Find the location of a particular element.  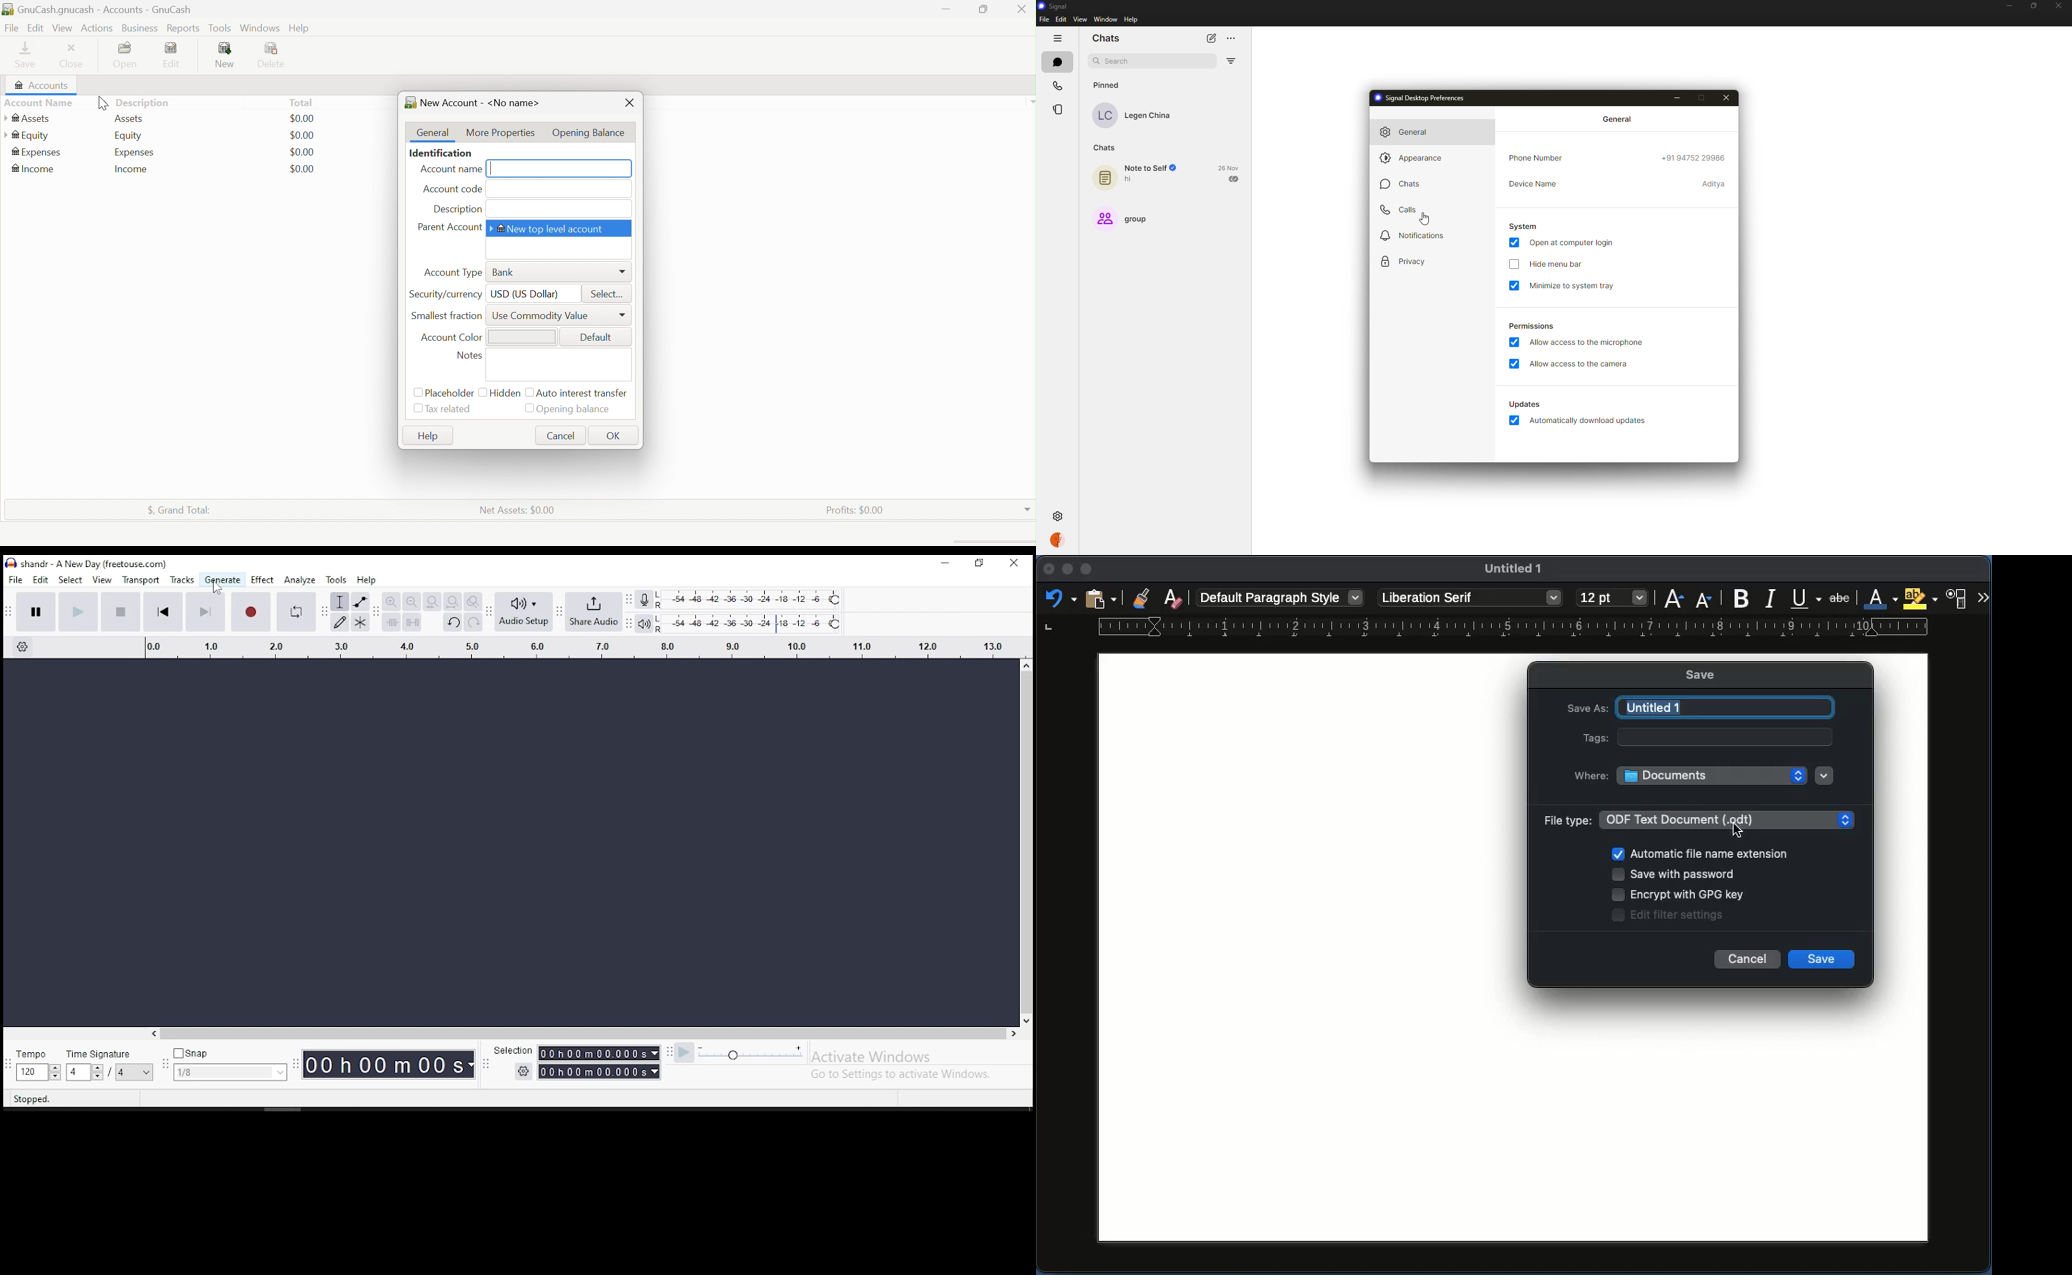

Close is located at coordinates (74, 56).